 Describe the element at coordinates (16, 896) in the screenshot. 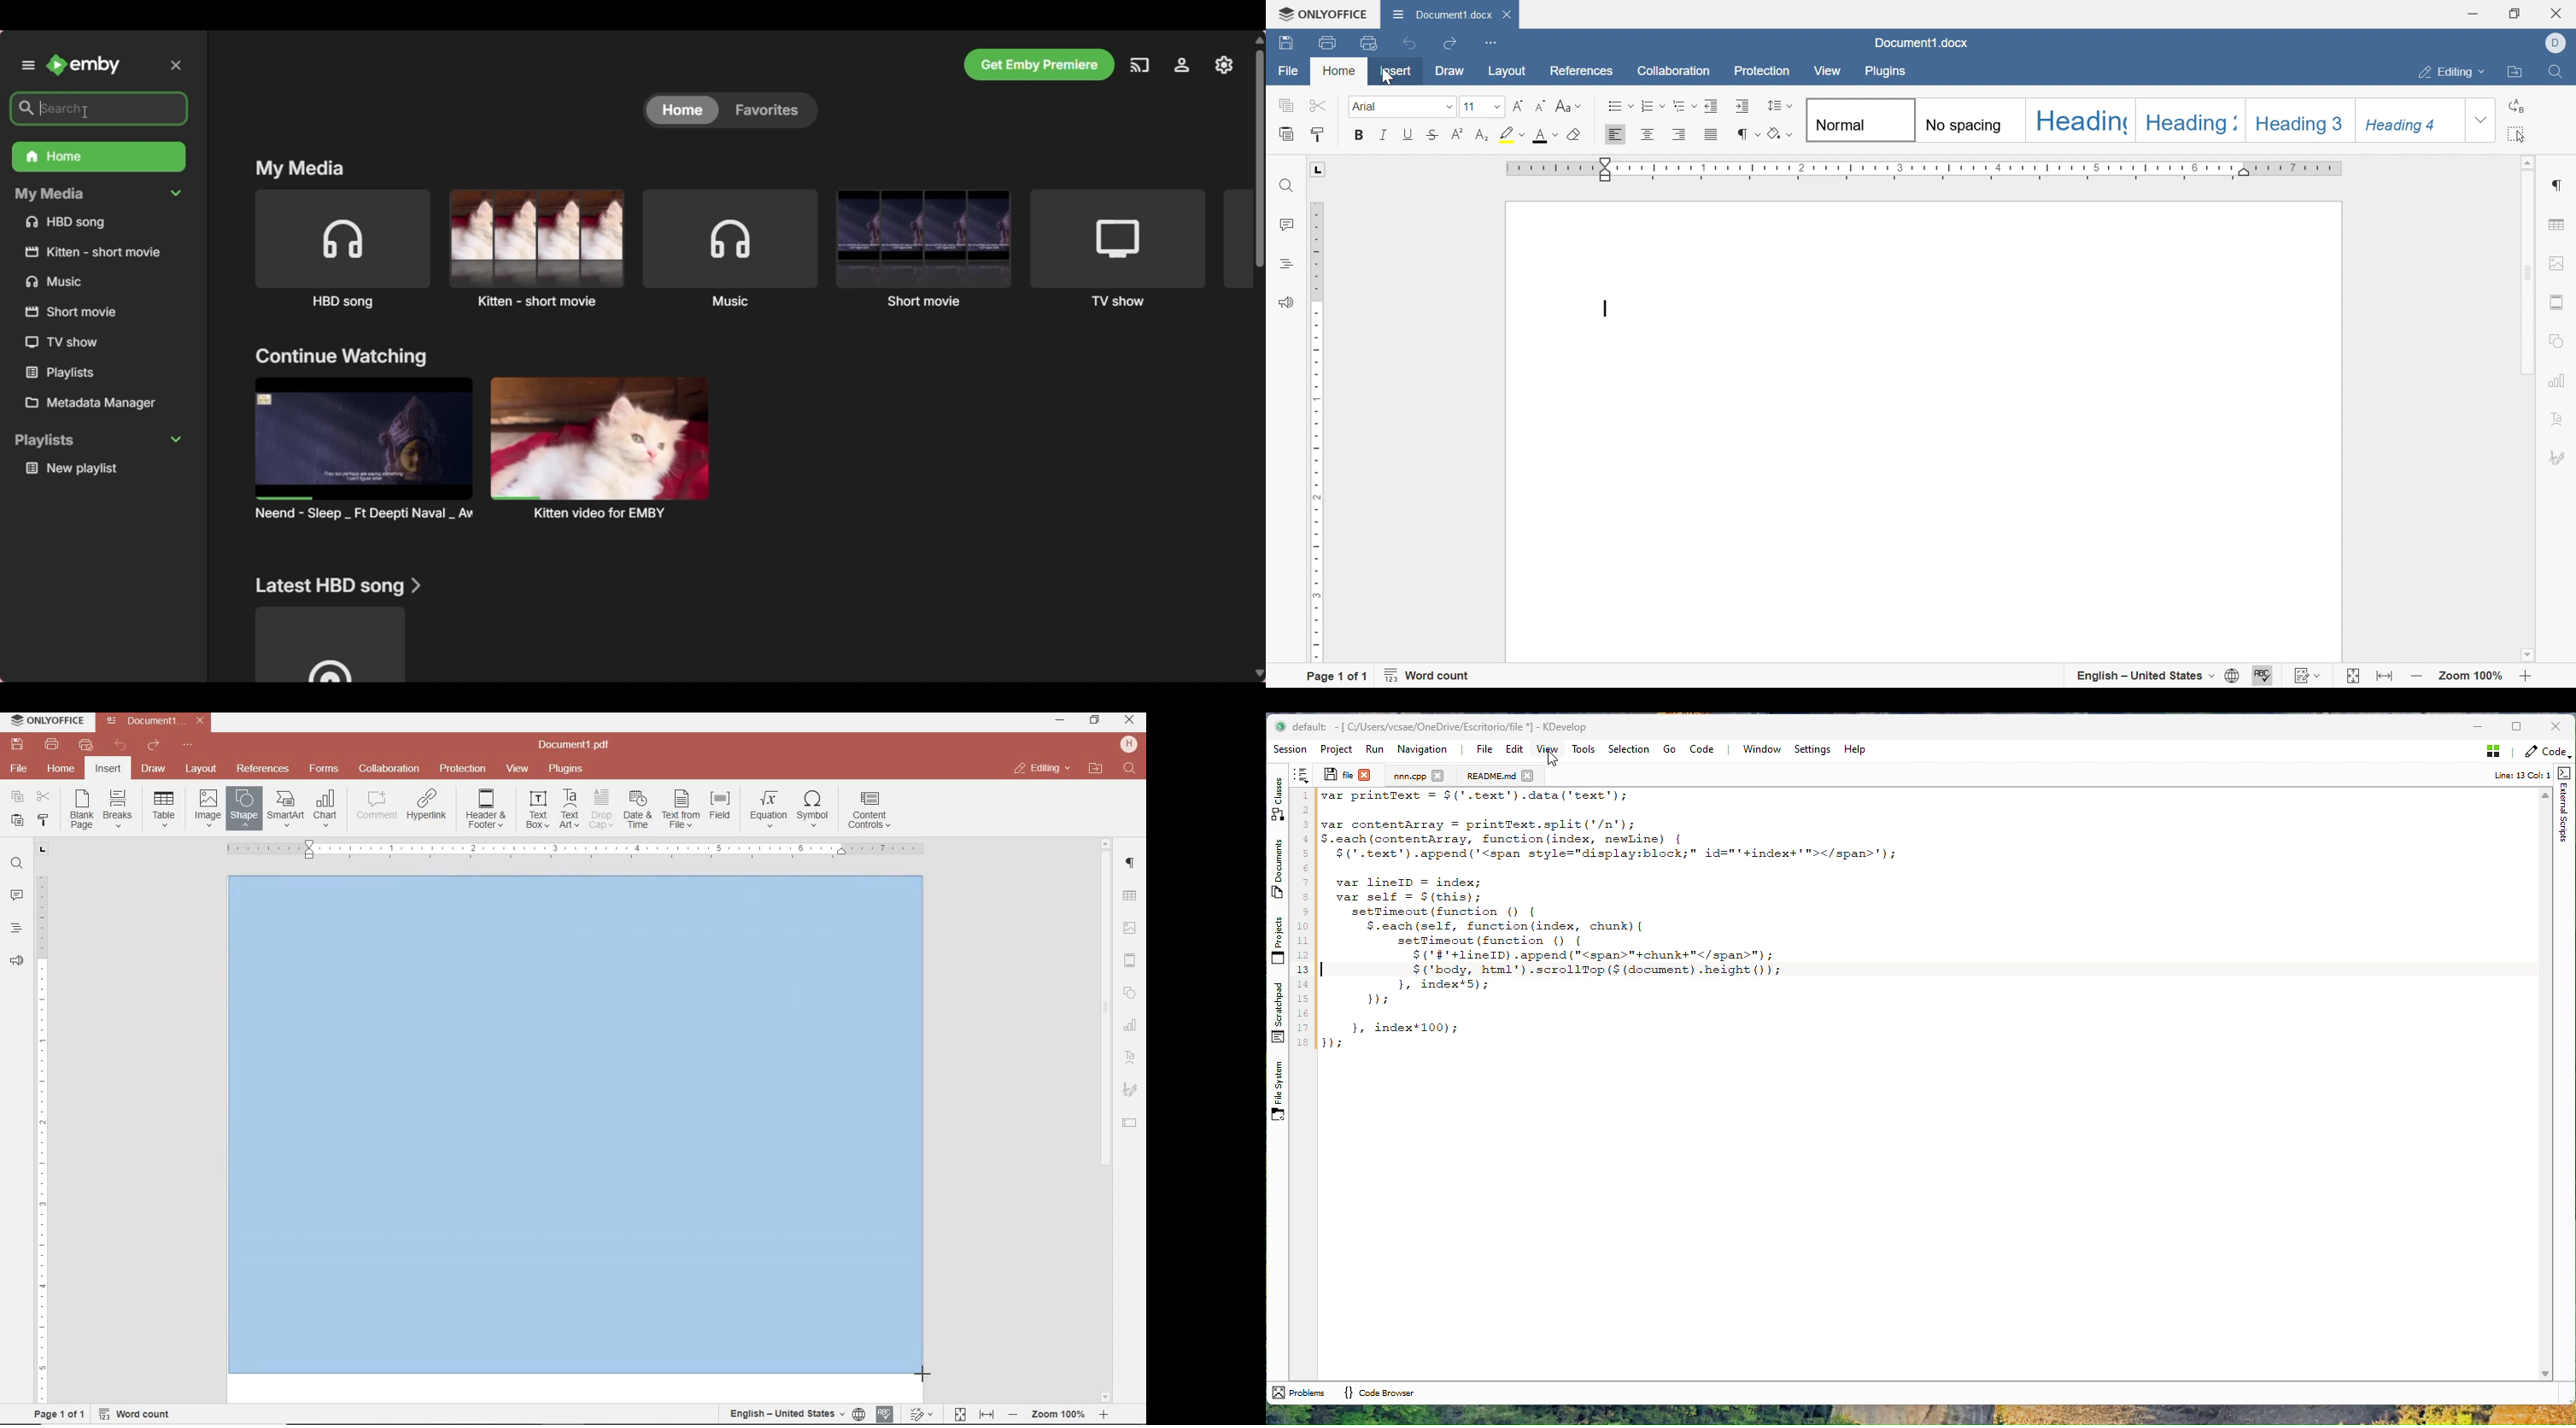

I see `comments` at that location.